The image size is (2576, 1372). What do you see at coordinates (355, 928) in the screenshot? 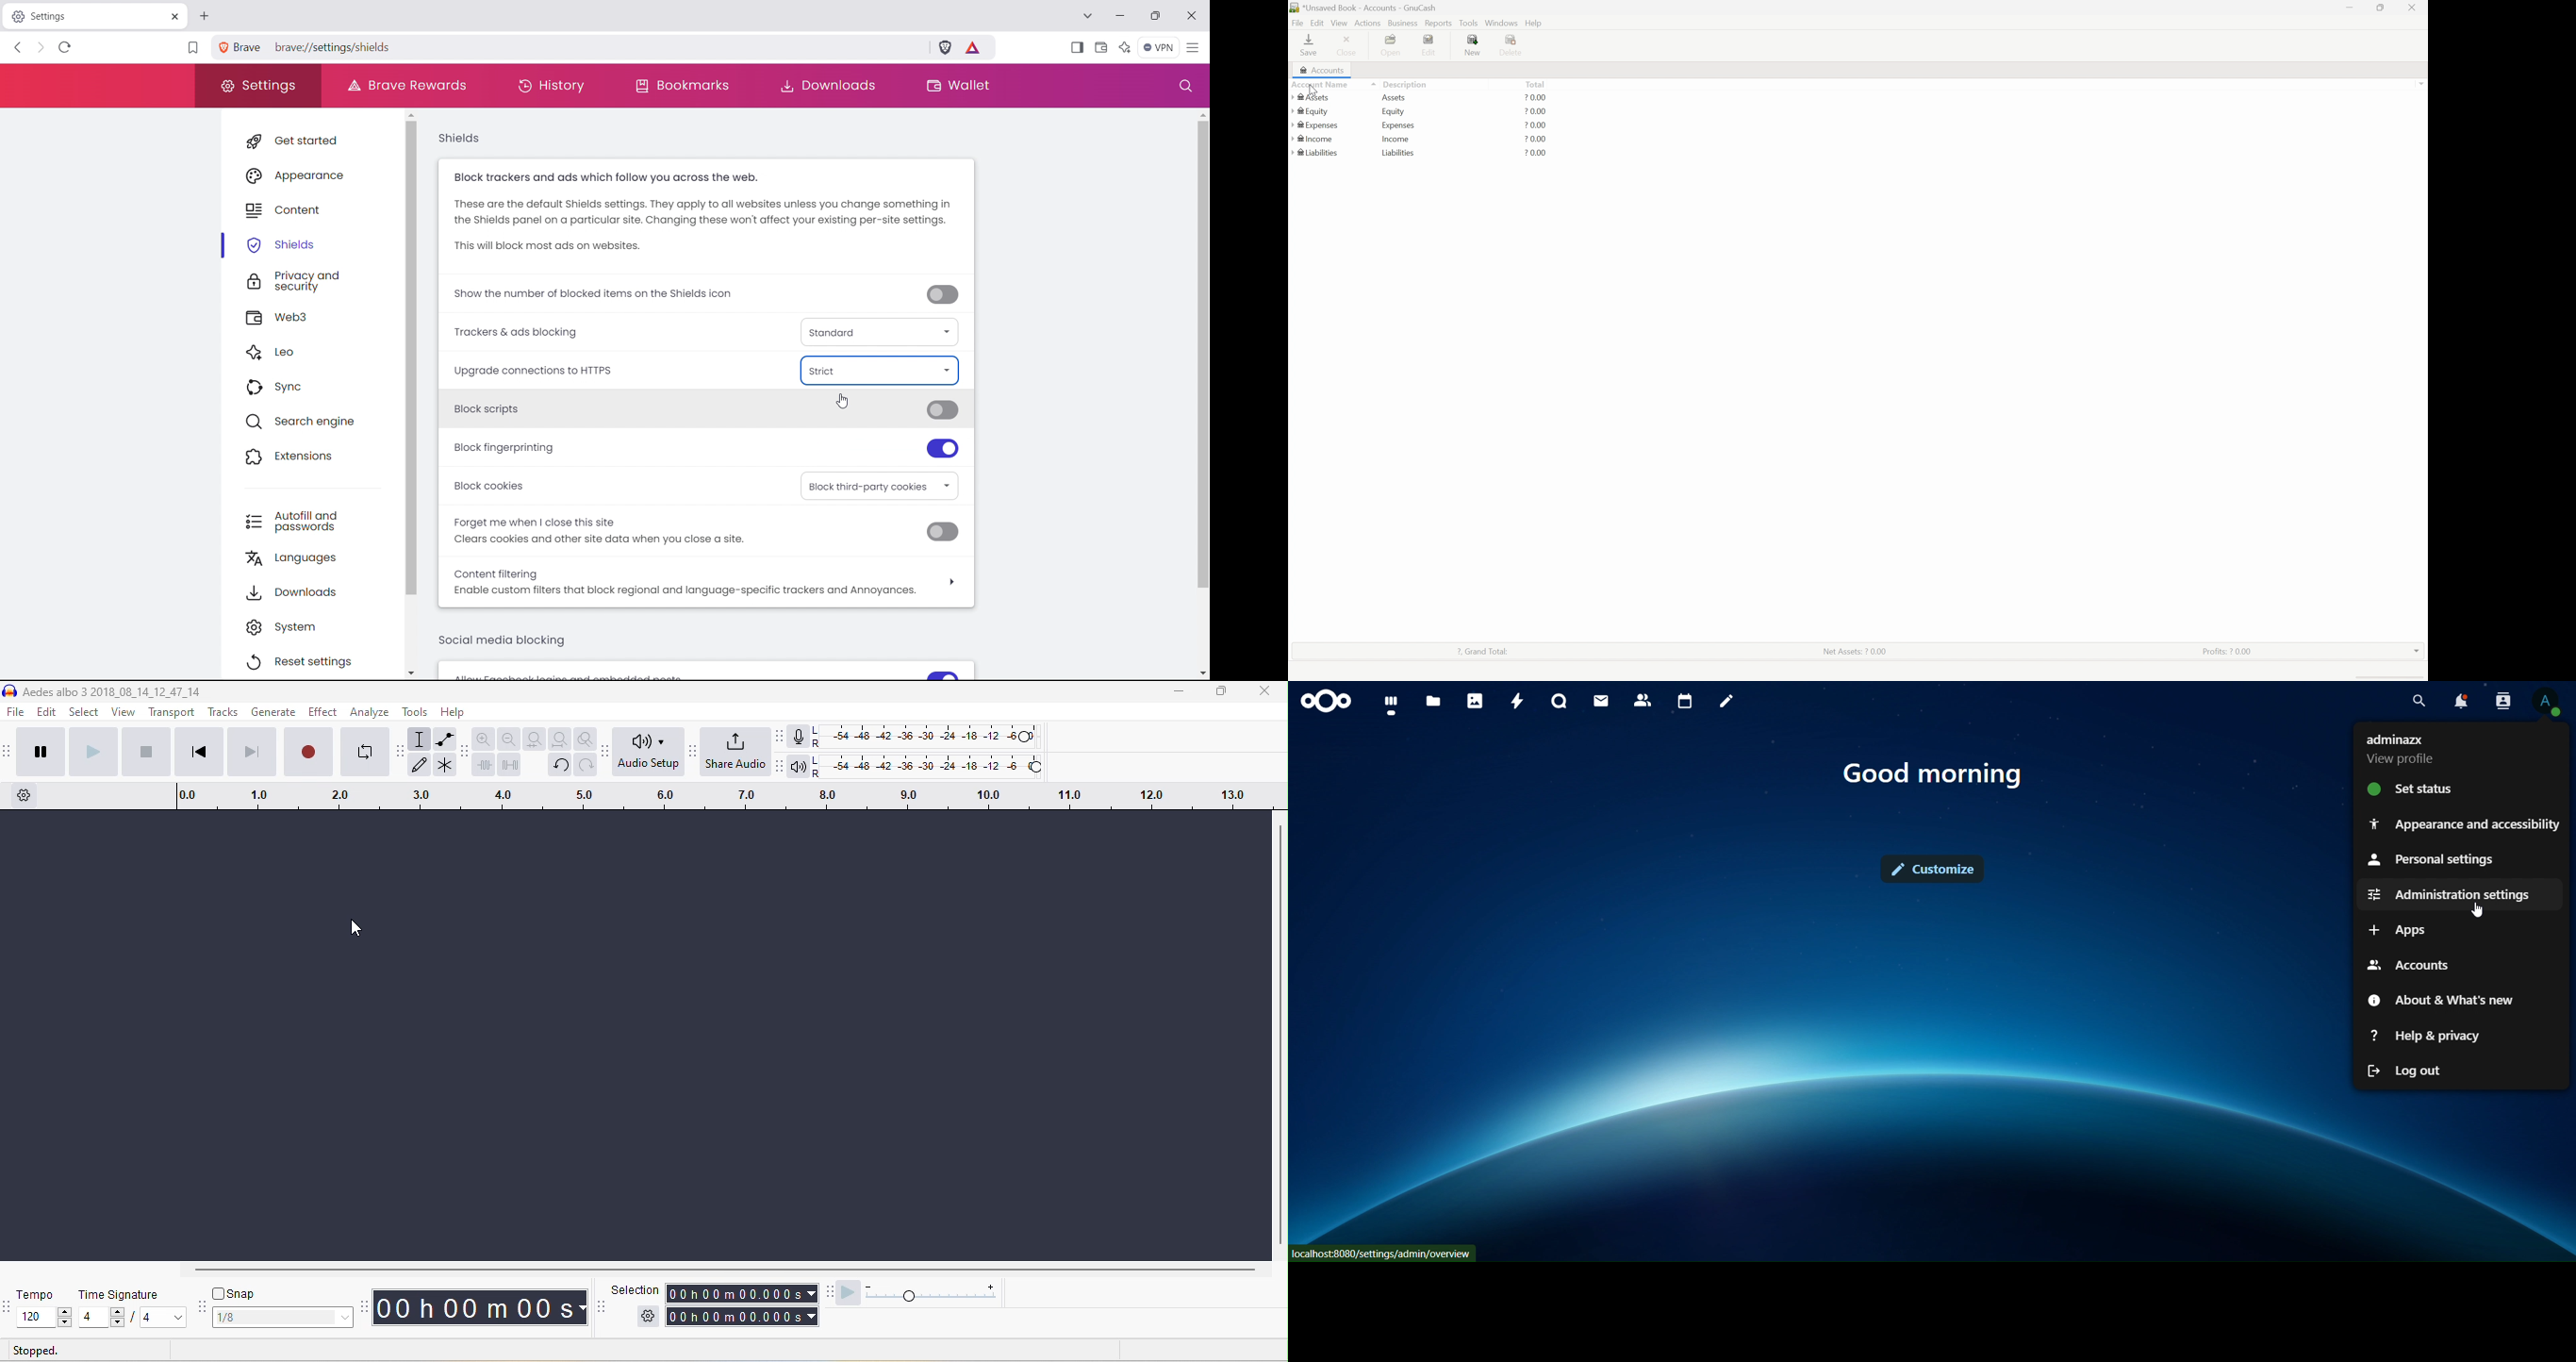
I see `cursor` at bounding box center [355, 928].